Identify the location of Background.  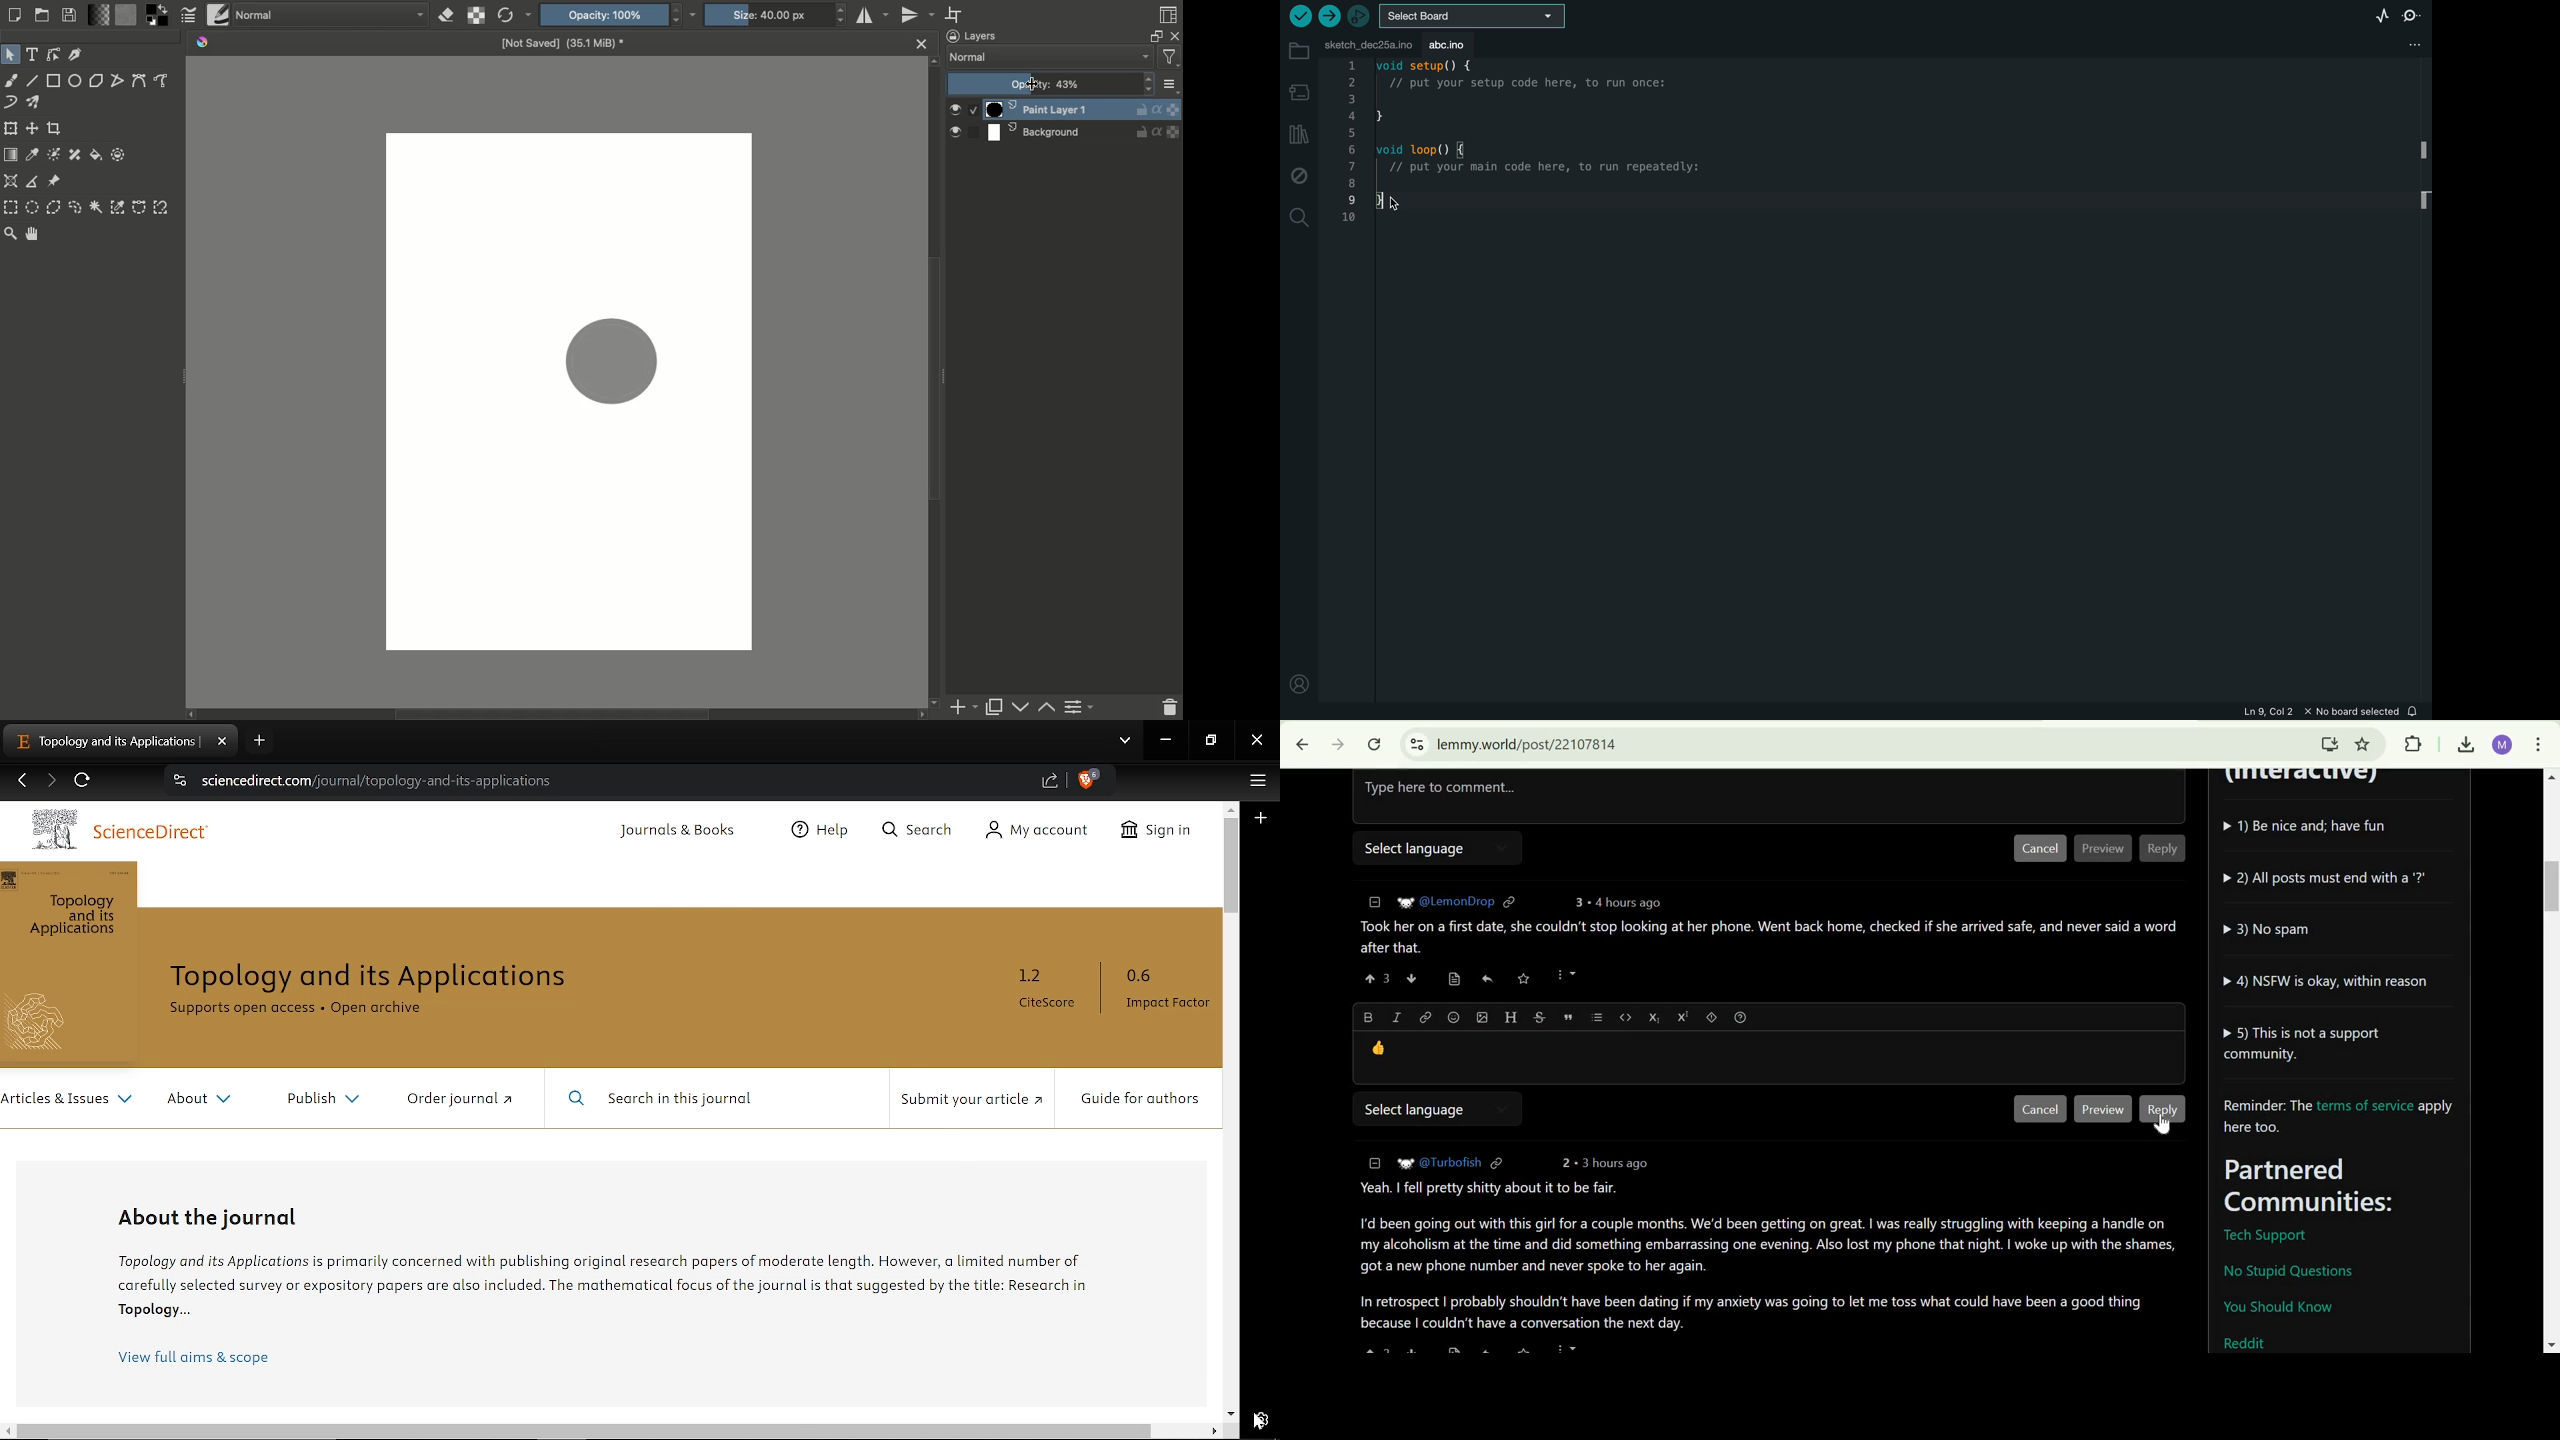
(1058, 131).